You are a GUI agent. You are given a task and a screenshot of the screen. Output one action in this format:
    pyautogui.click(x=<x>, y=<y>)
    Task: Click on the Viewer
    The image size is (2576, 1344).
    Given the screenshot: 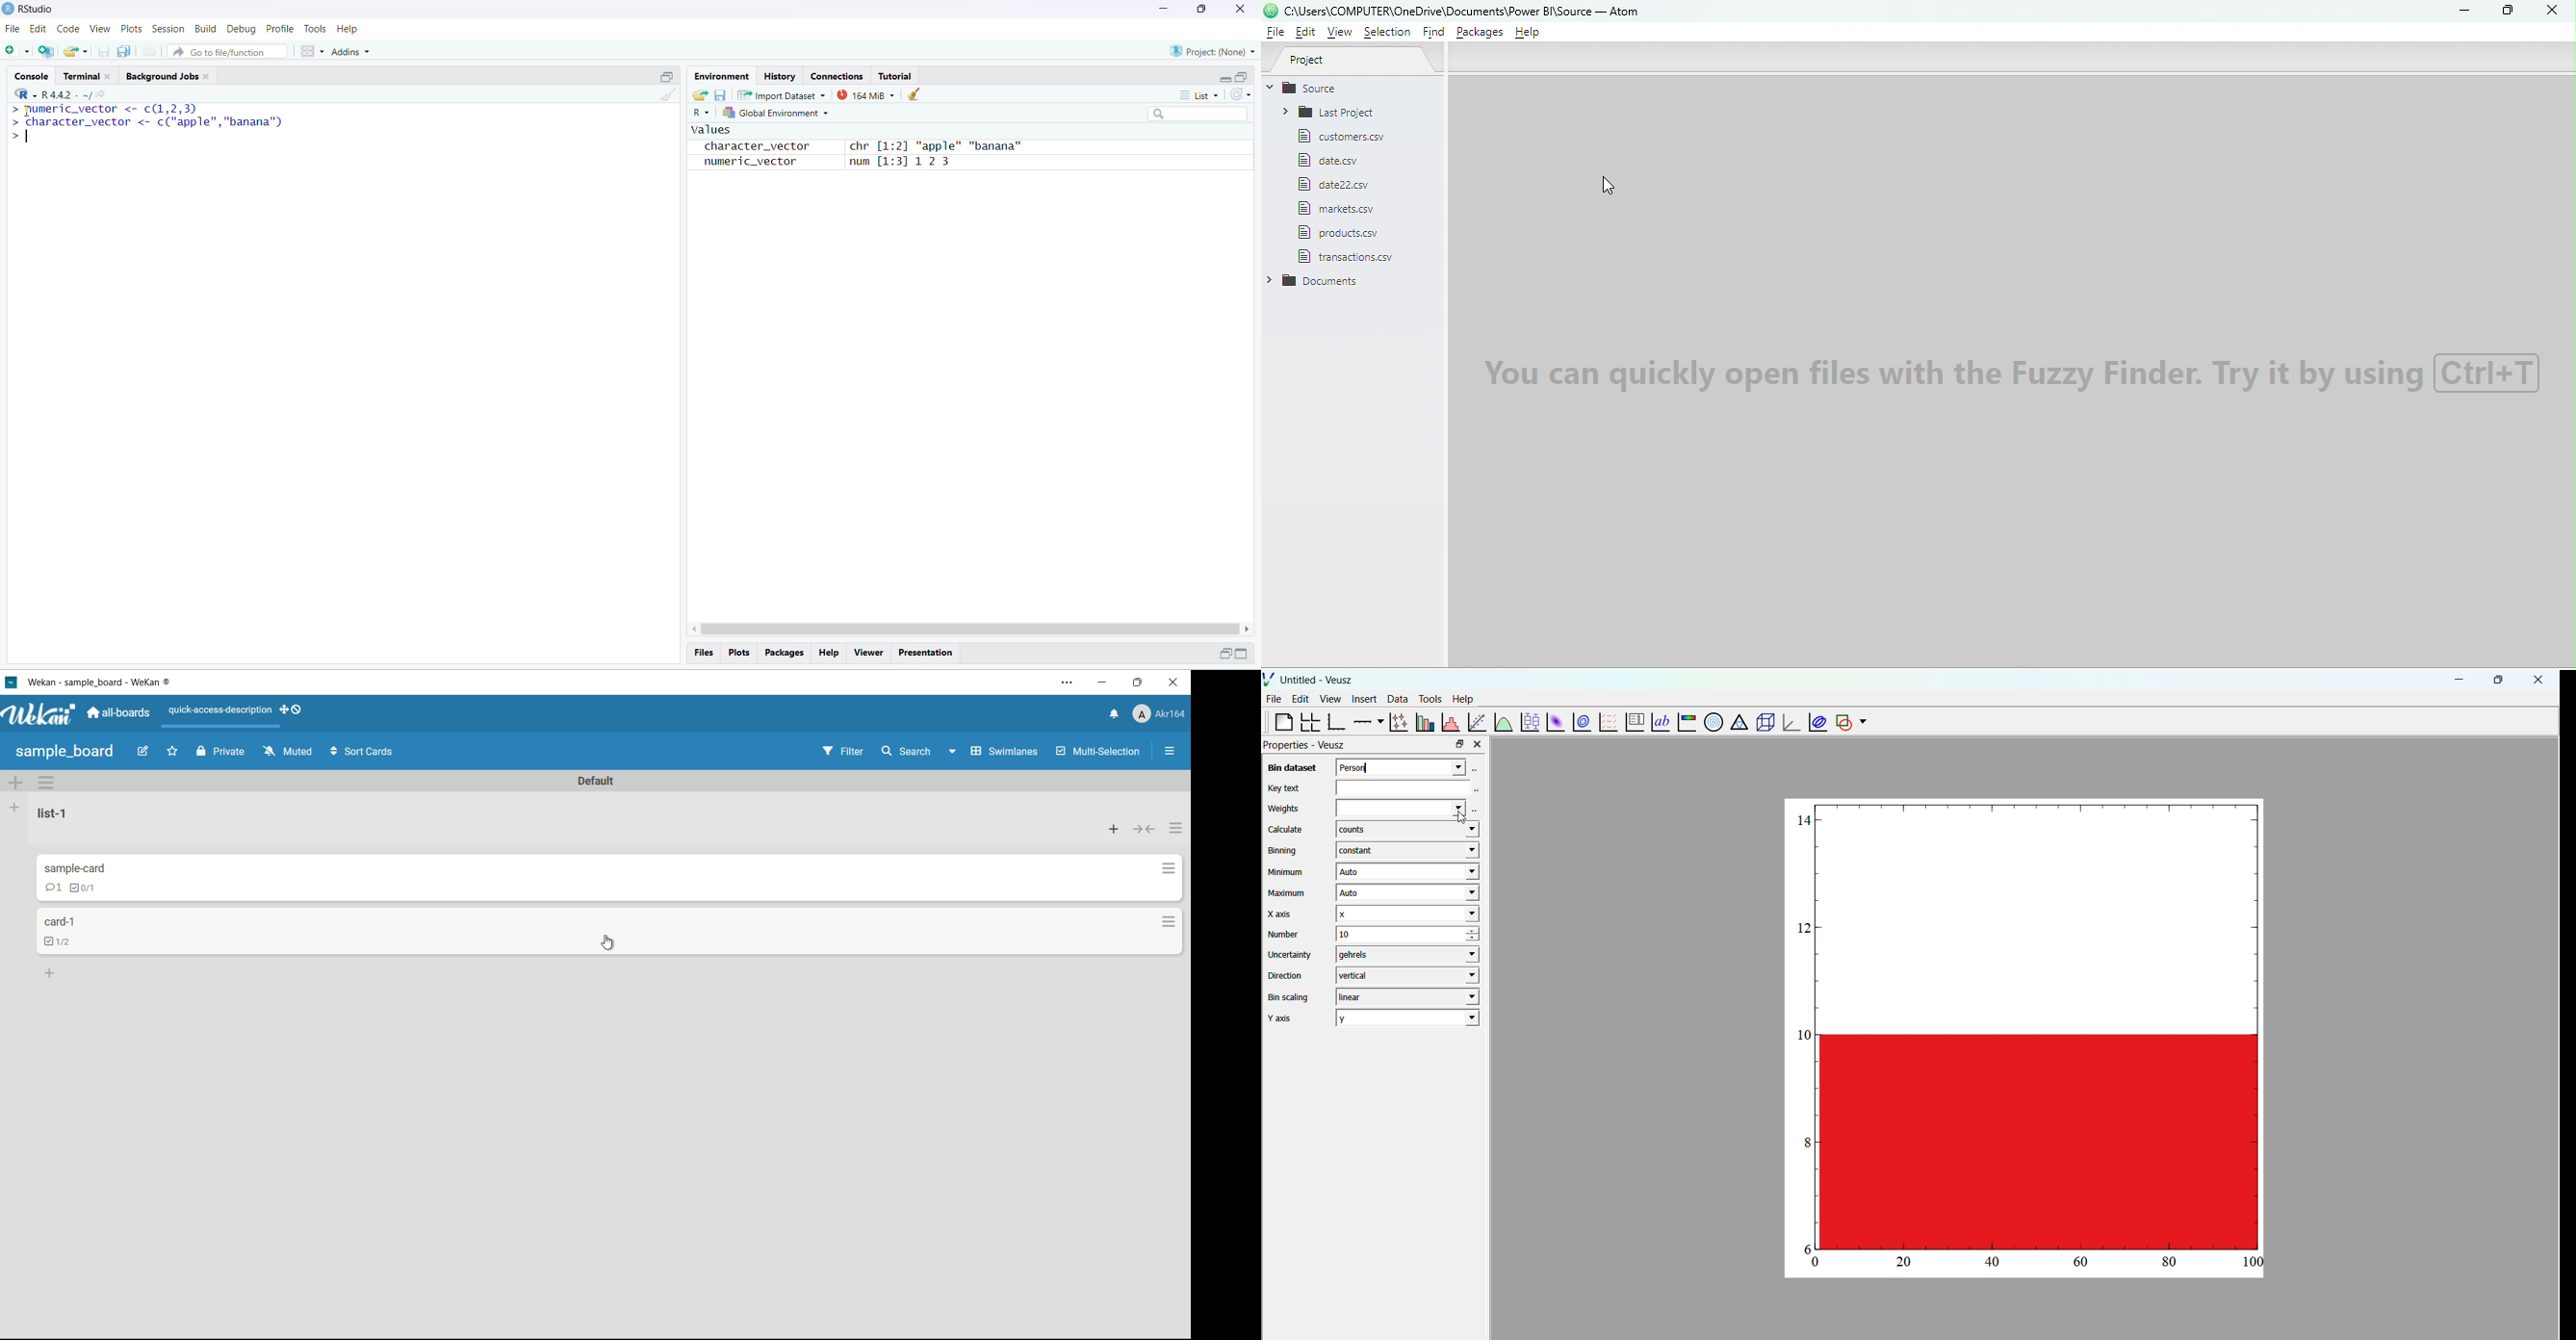 What is the action you would take?
    pyautogui.click(x=869, y=653)
    